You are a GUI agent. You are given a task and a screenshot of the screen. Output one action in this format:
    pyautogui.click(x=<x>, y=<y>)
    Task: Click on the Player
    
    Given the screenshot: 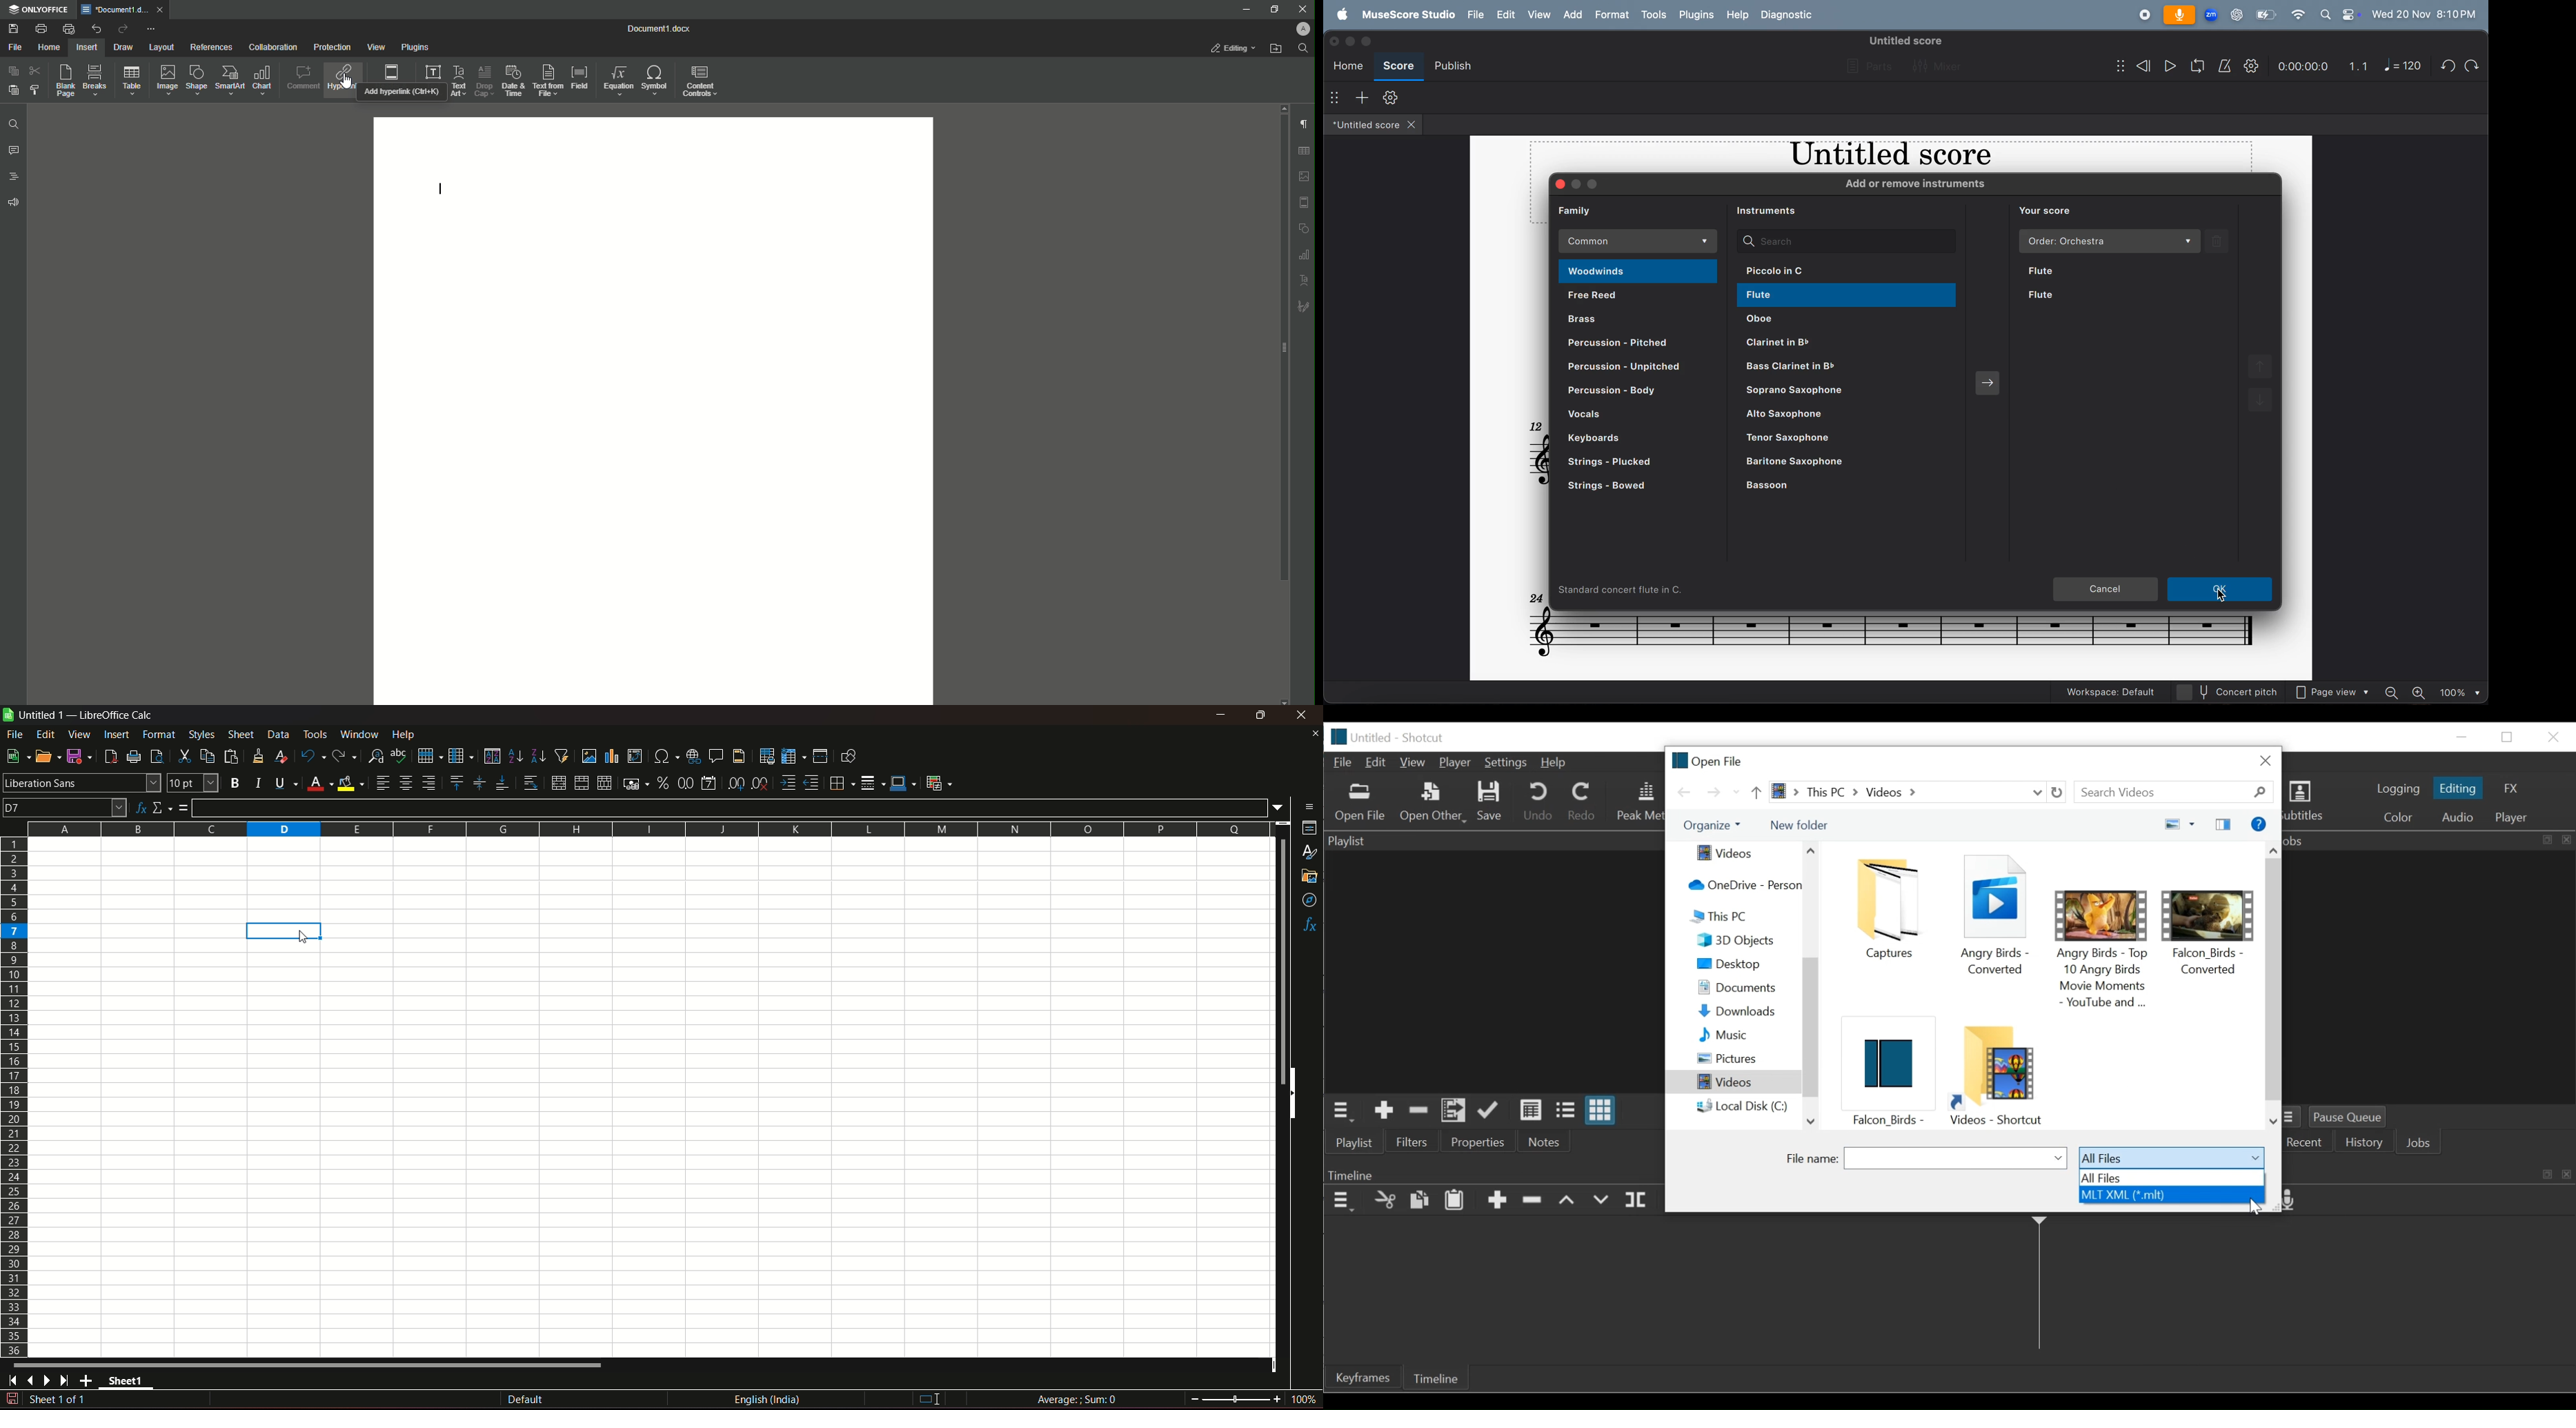 What is the action you would take?
    pyautogui.click(x=1455, y=763)
    